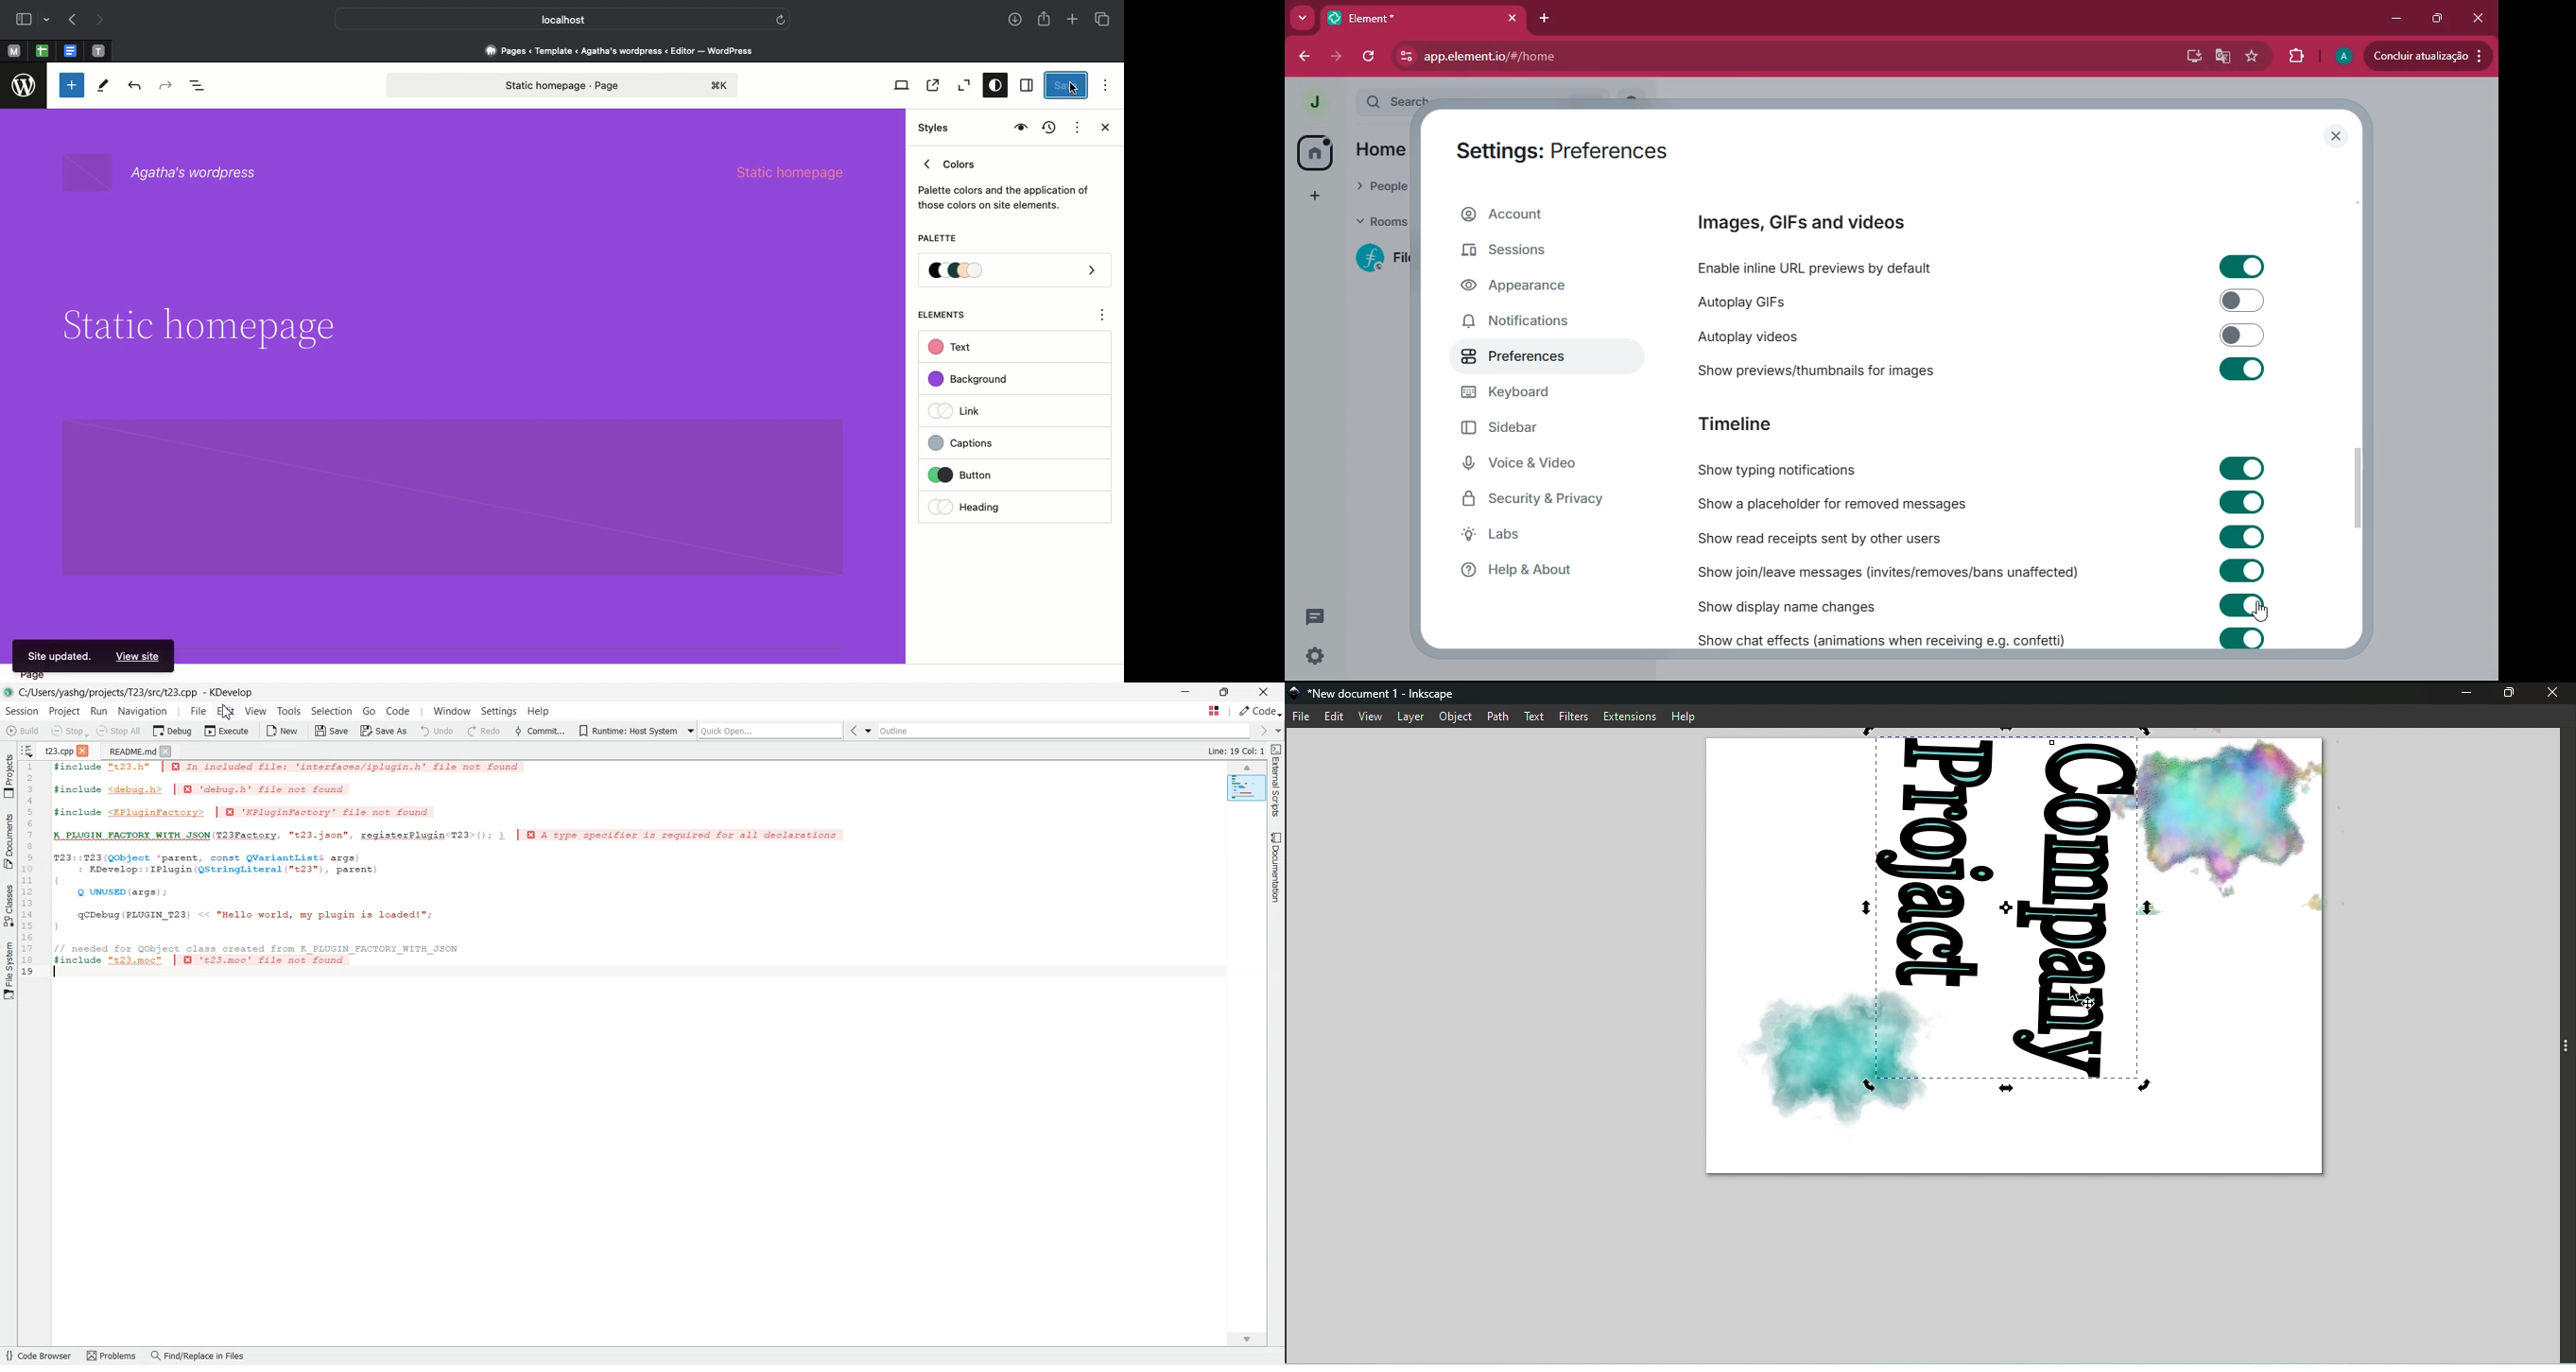 Image resolution: width=2576 pixels, height=1372 pixels. Describe the element at coordinates (626, 729) in the screenshot. I see `Runtime : Host System` at that location.